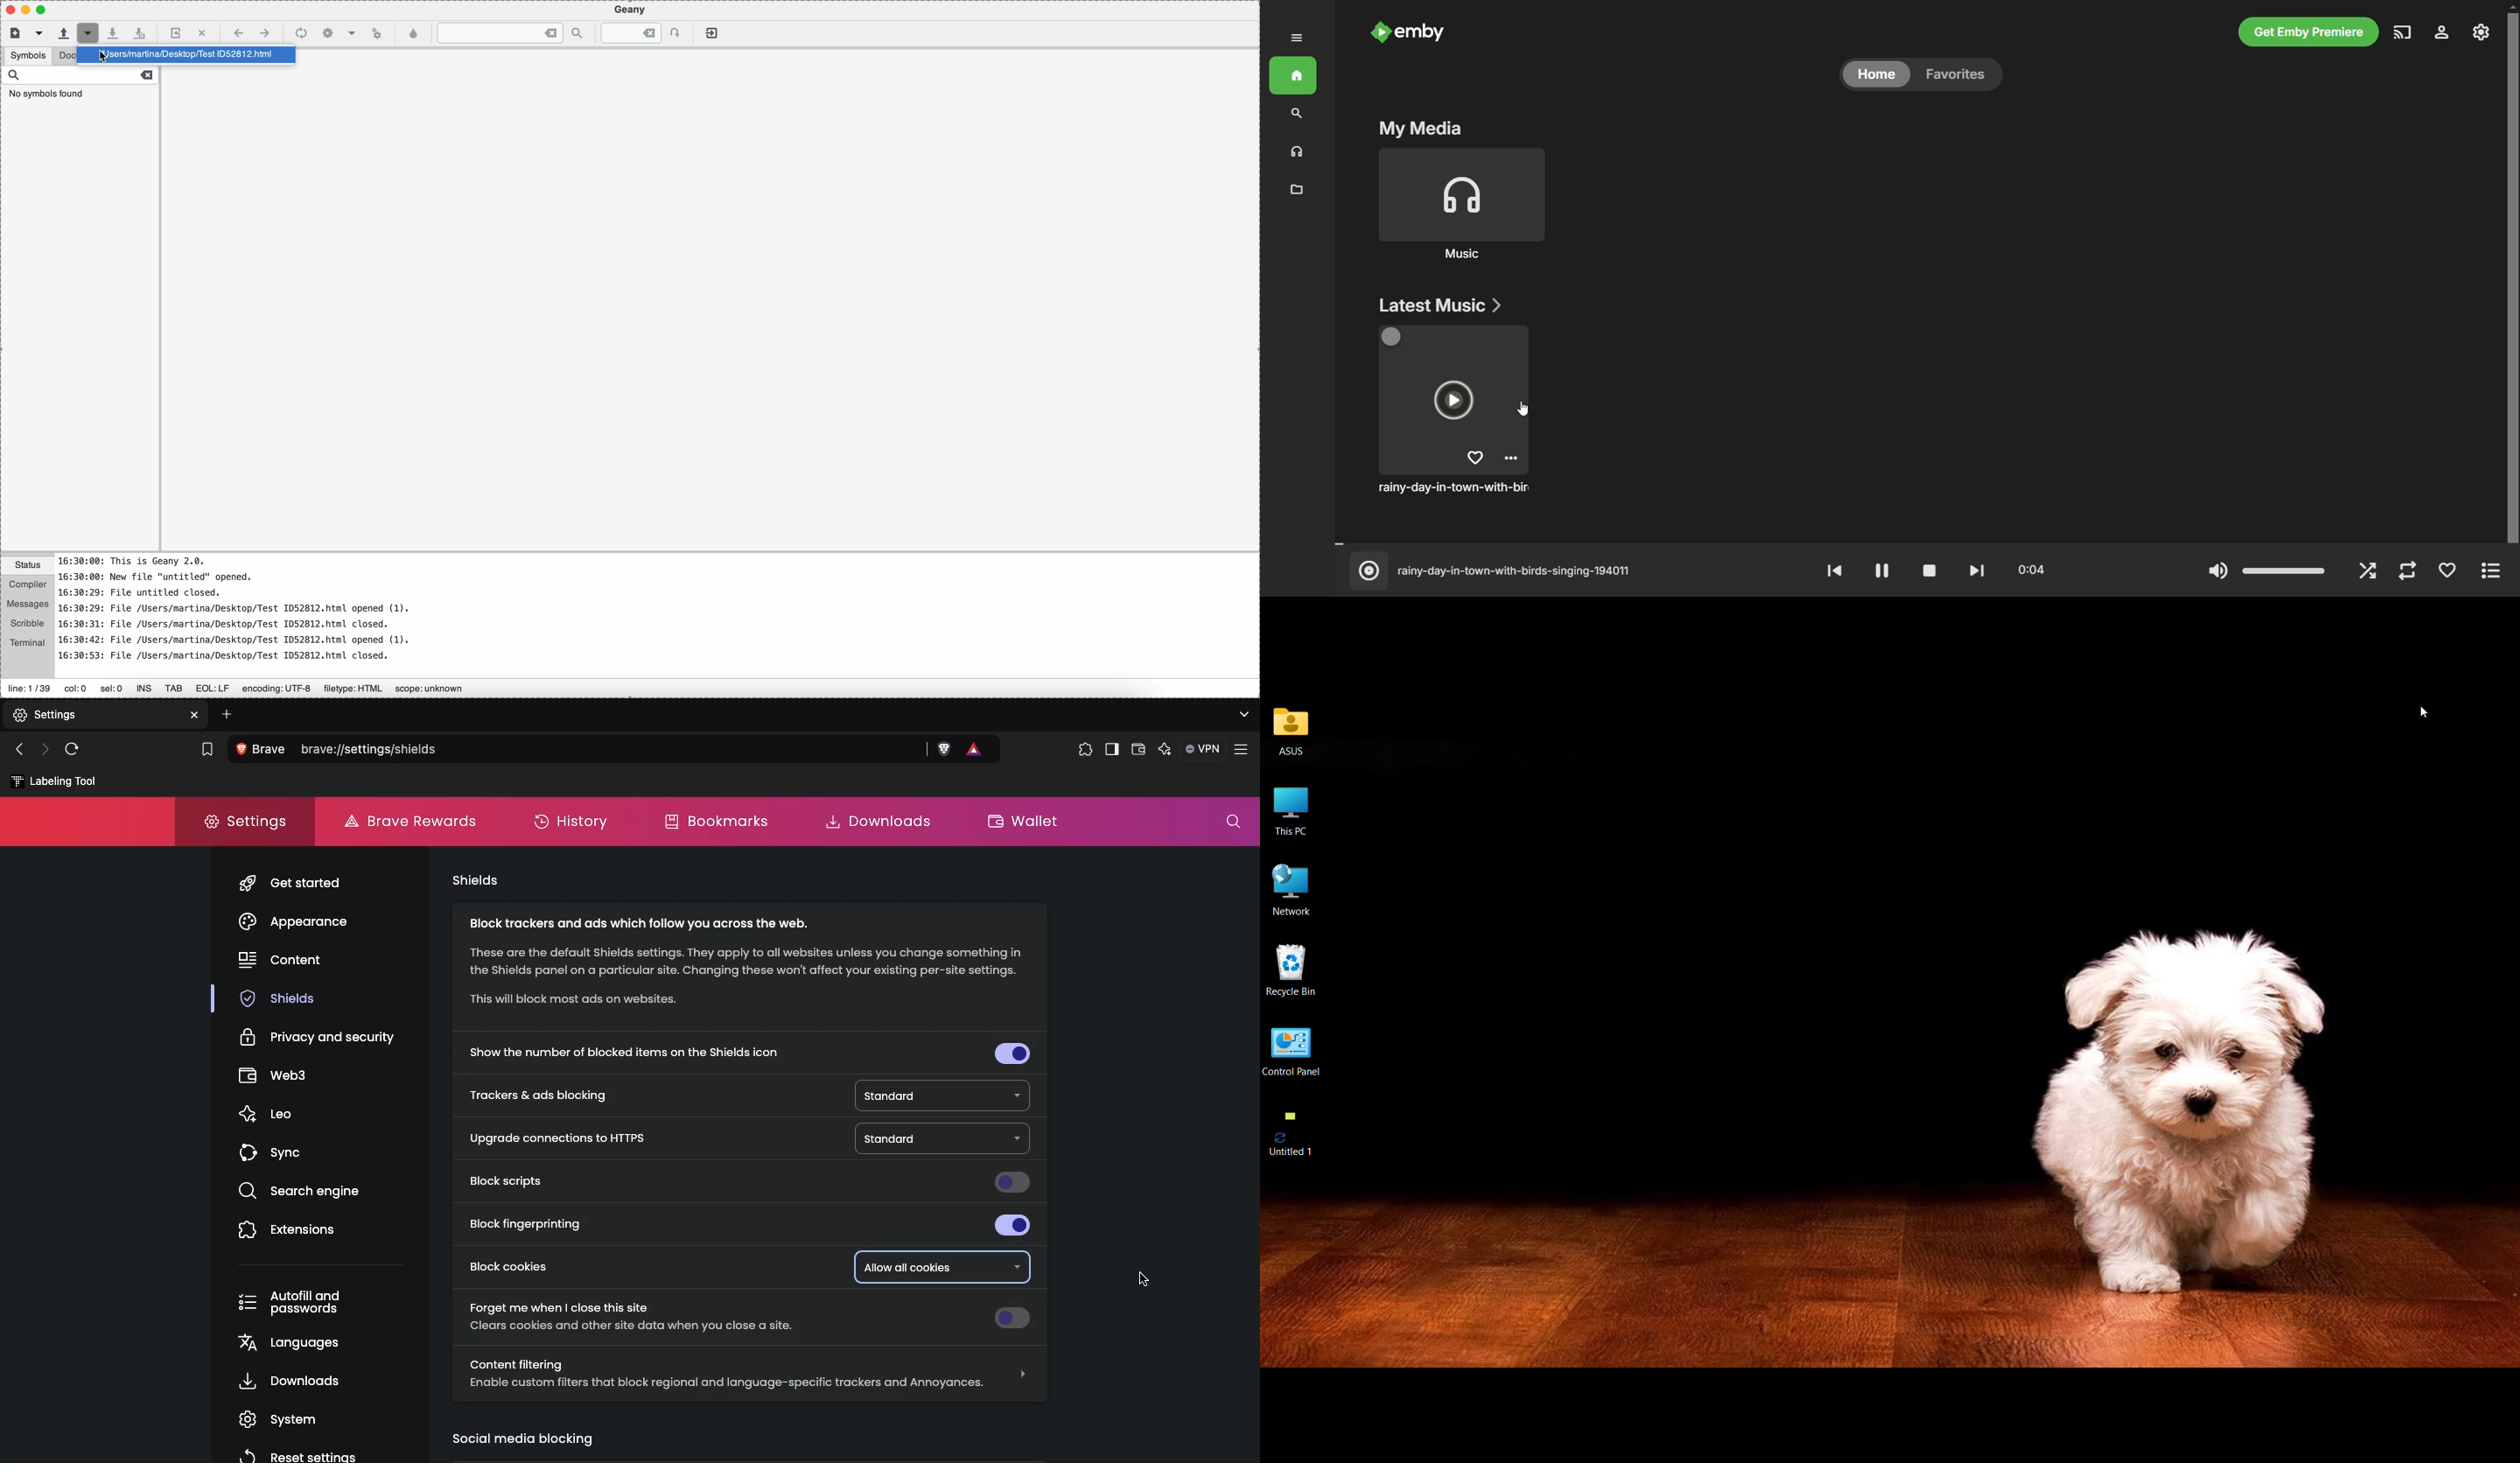 The height and width of the screenshot is (1484, 2520). Describe the element at coordinates (2026, 570) in the screenshot. I see `played time` at that location.